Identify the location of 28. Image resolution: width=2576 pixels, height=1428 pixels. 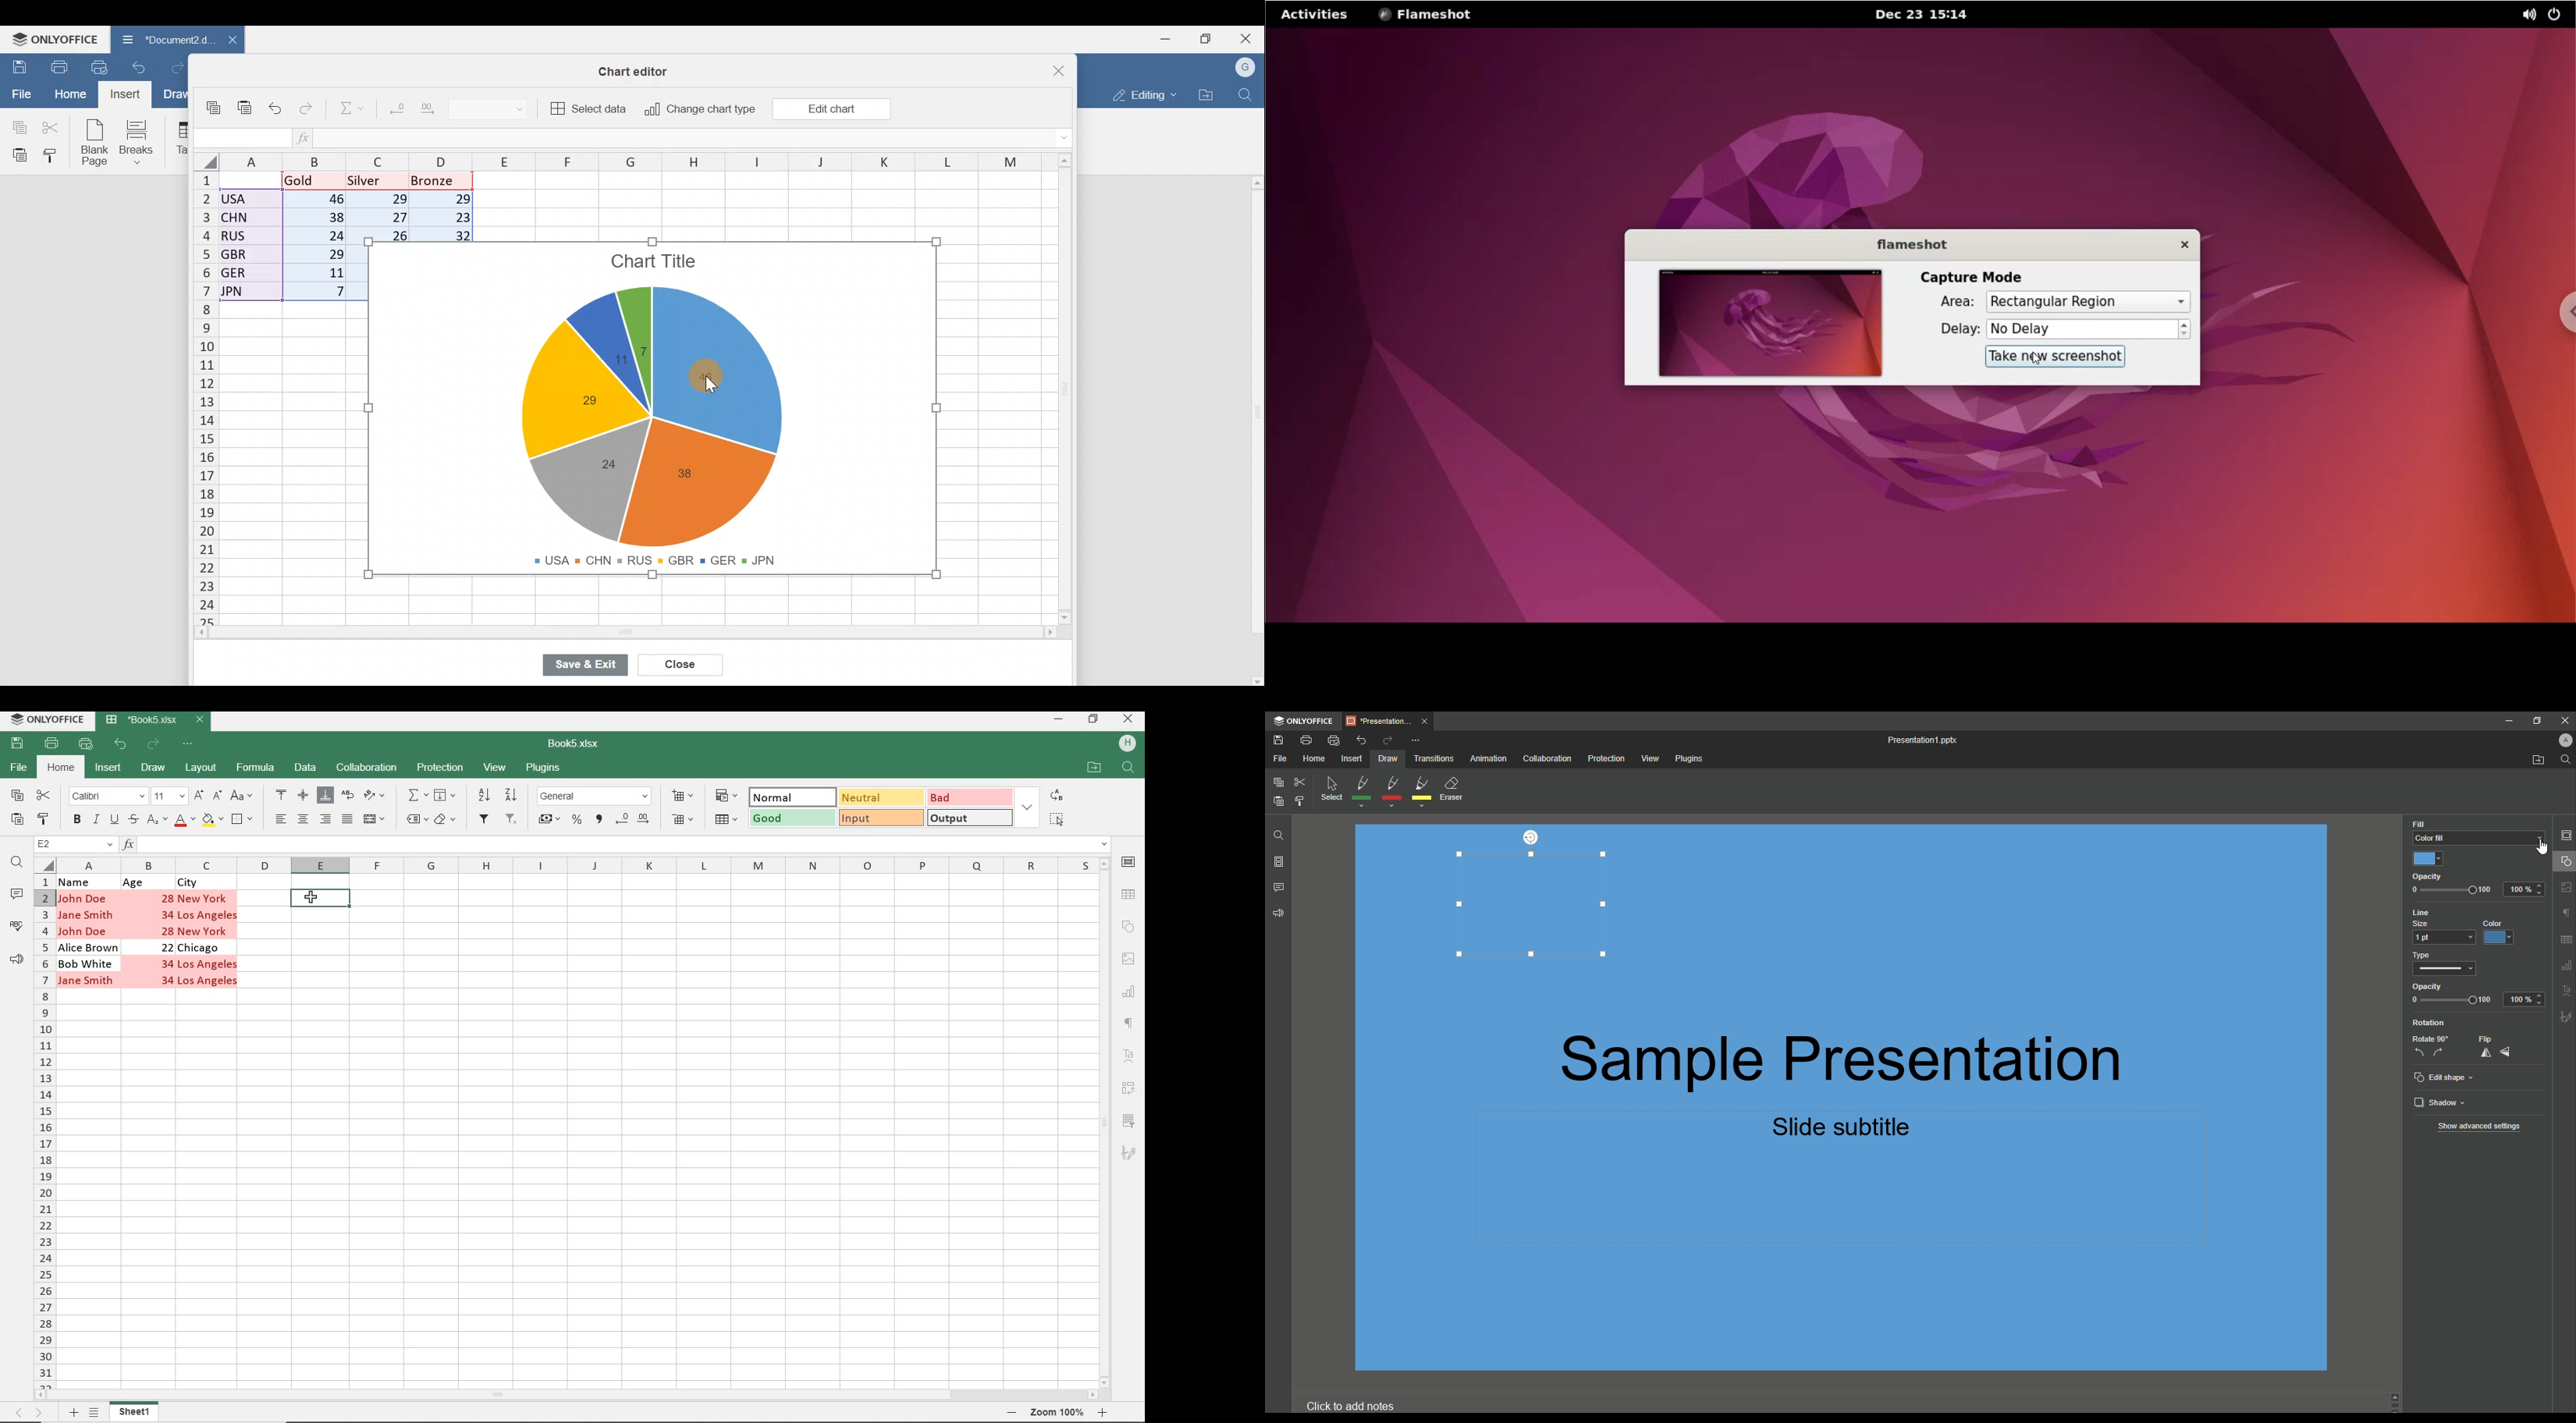
(170, 931).